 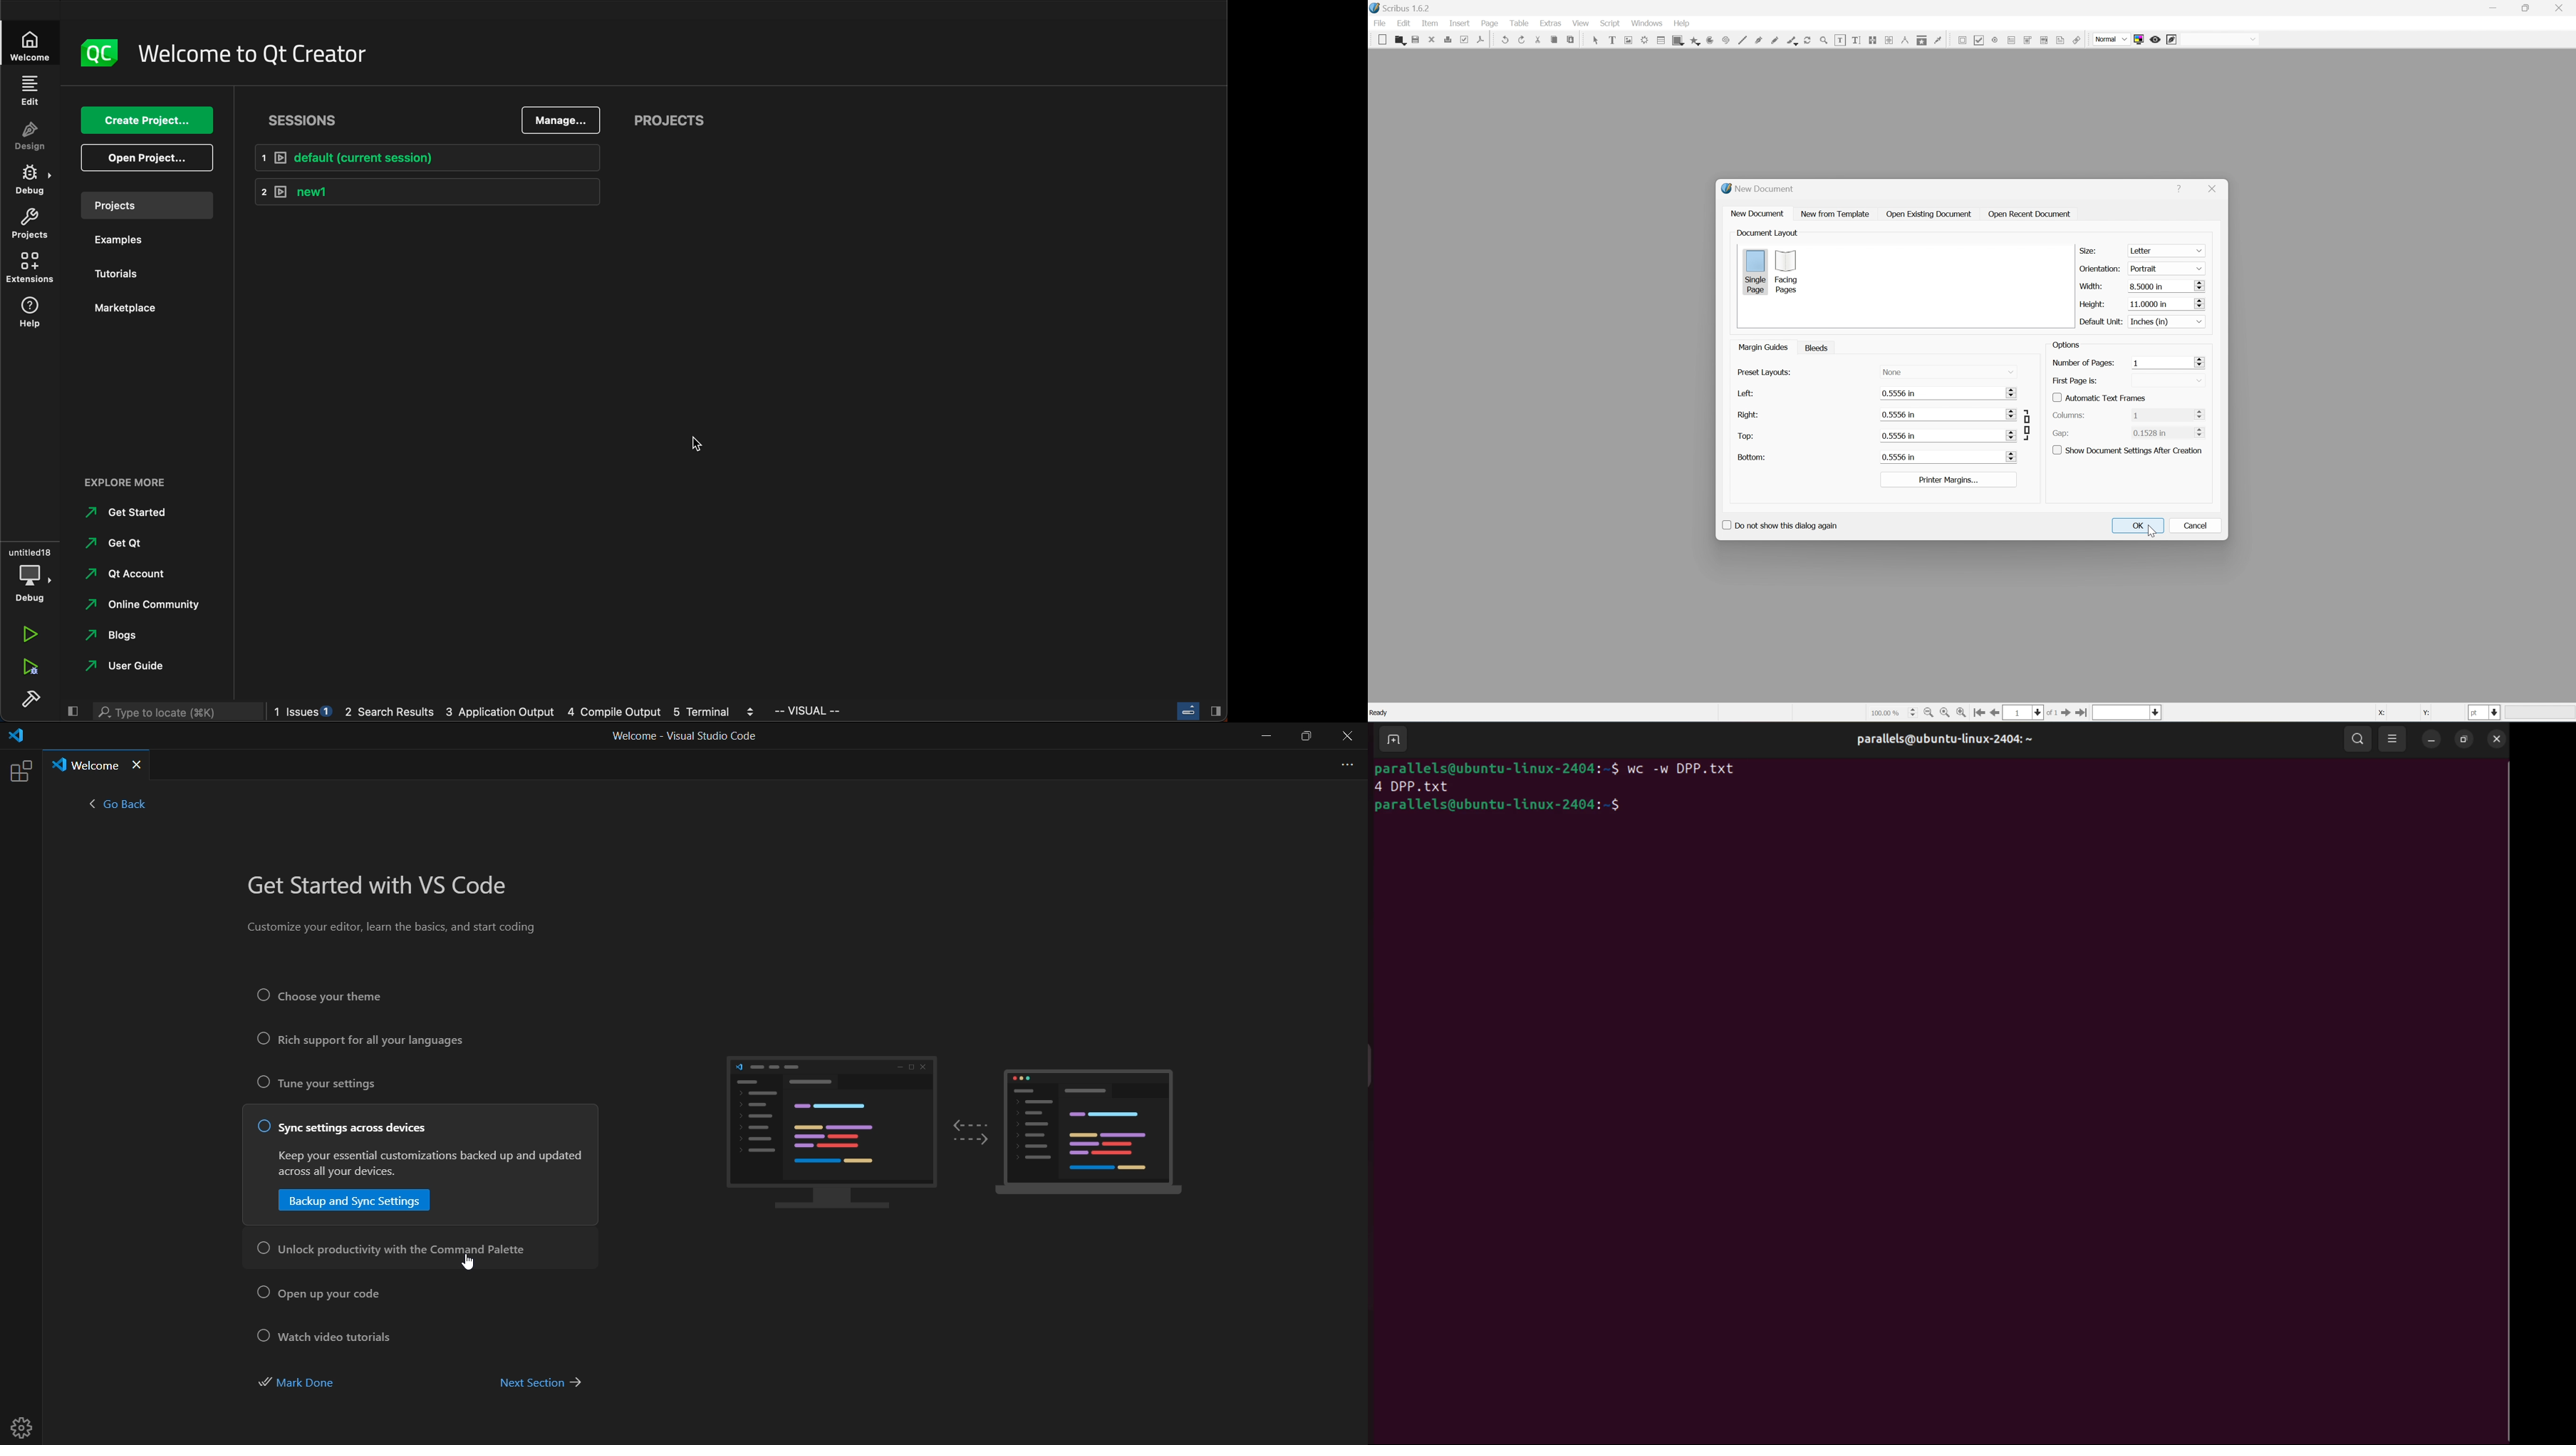 I want to click on single page, so click(x=1754, y=272).